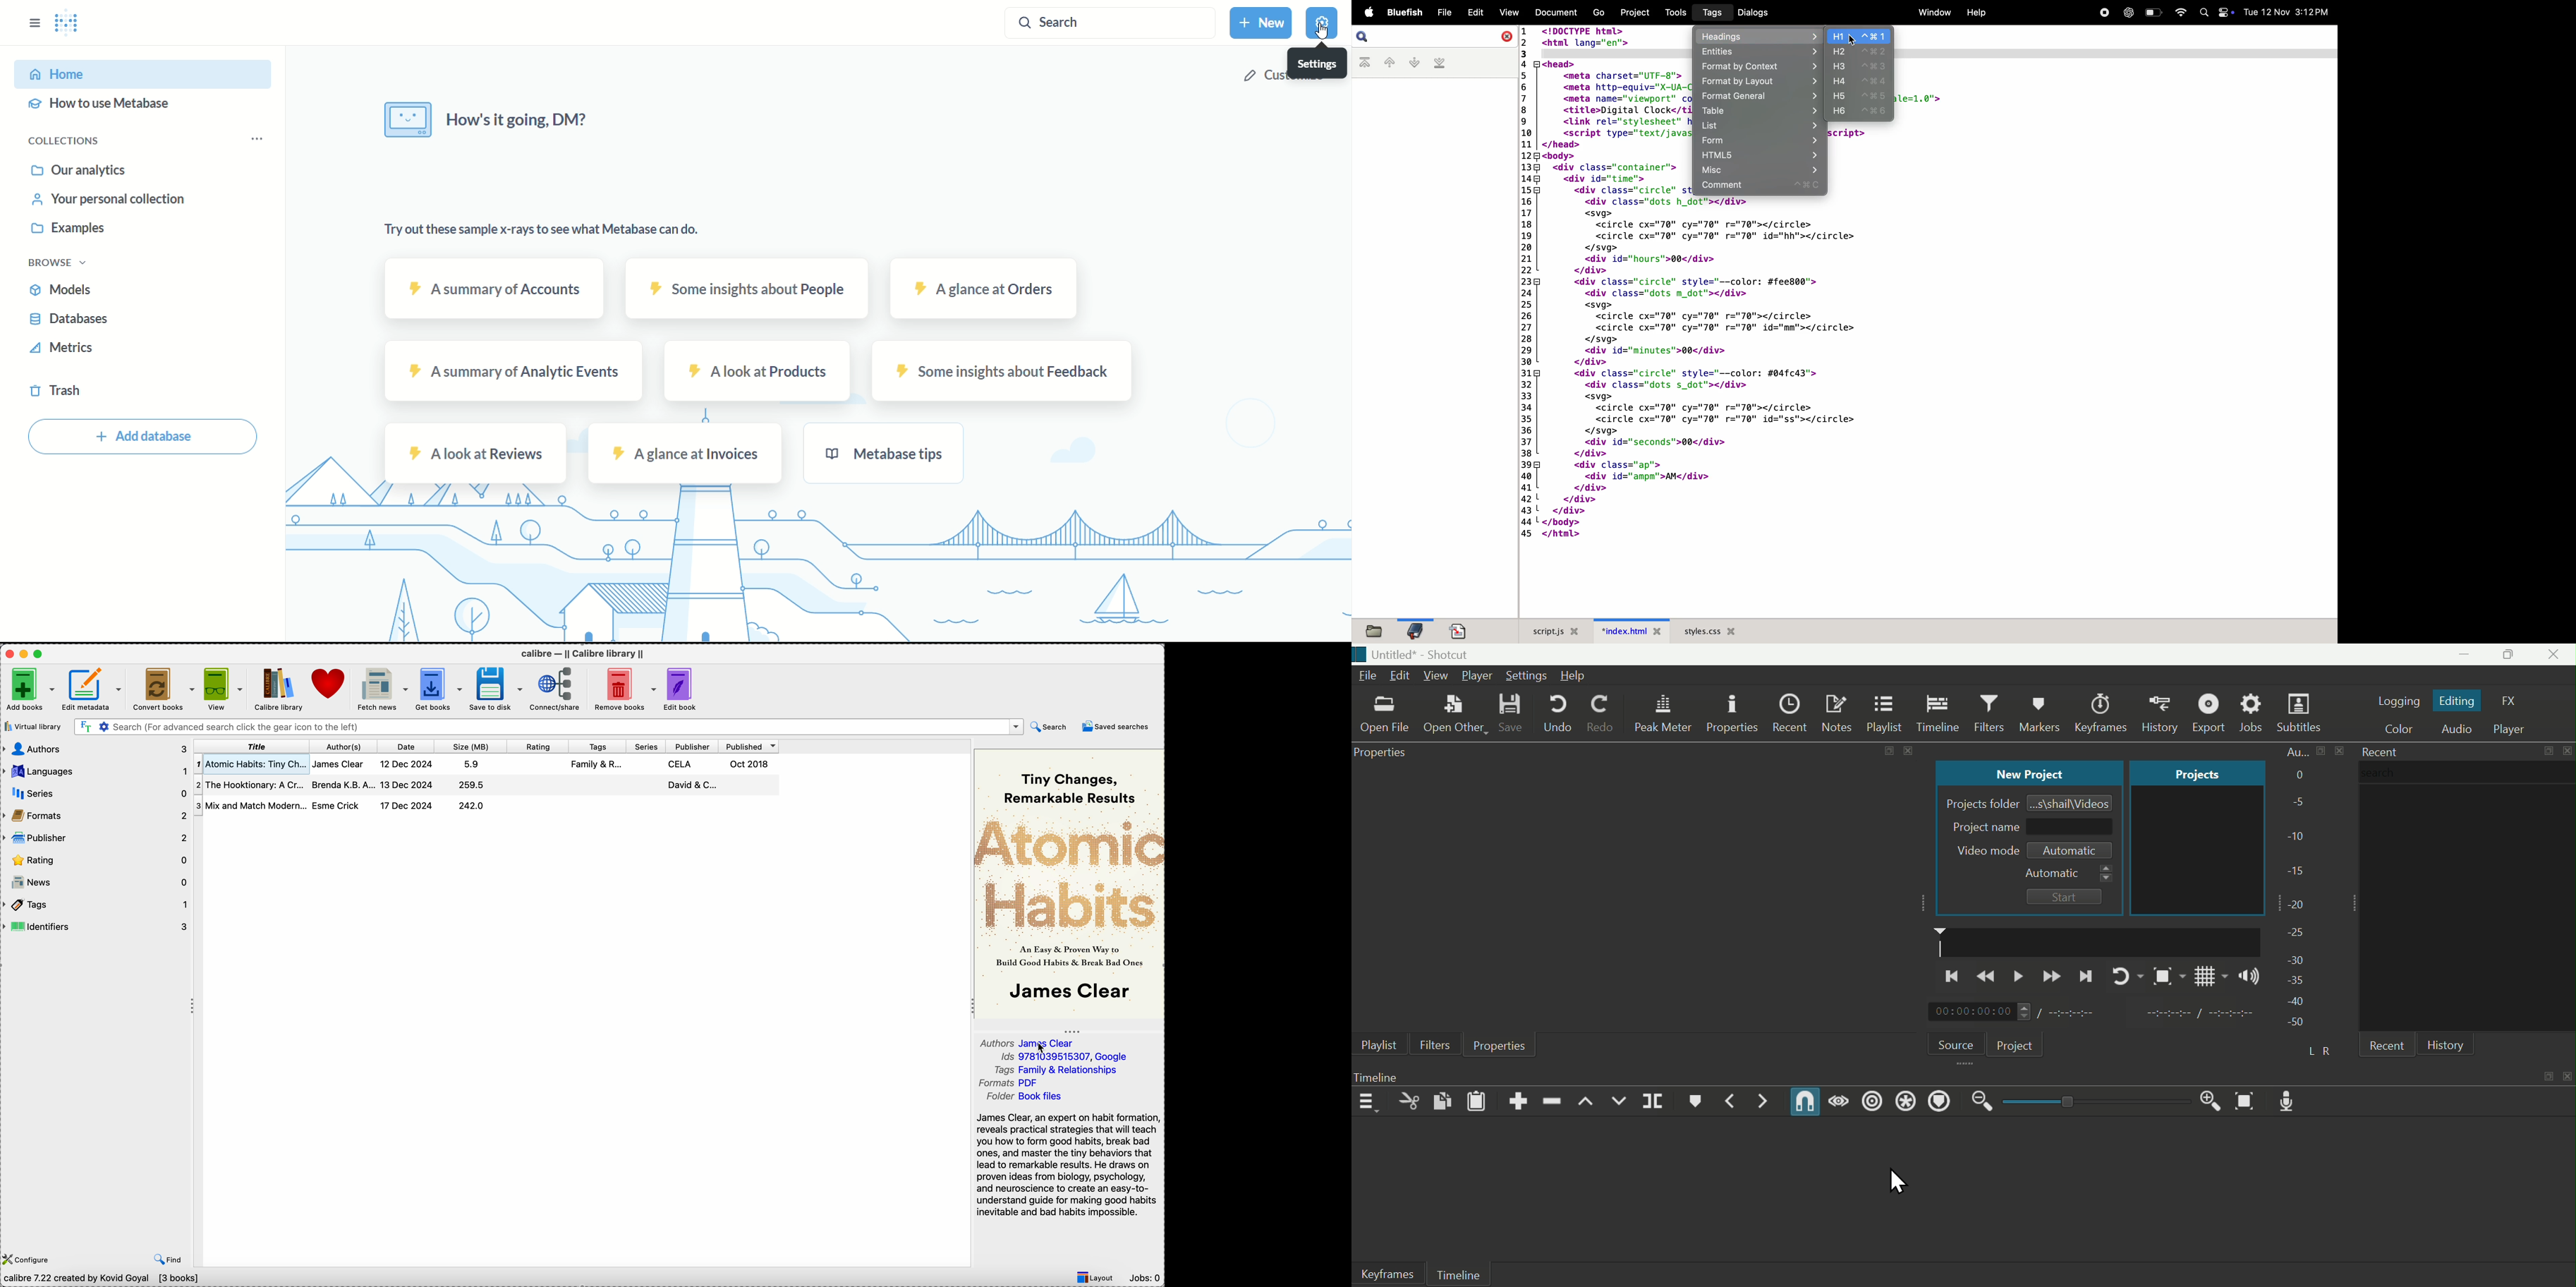 This screenshot has height=1288, width=2576. Describe the element at coordinates (2185, 773) in the screenshot. I see `Projects` at that location.